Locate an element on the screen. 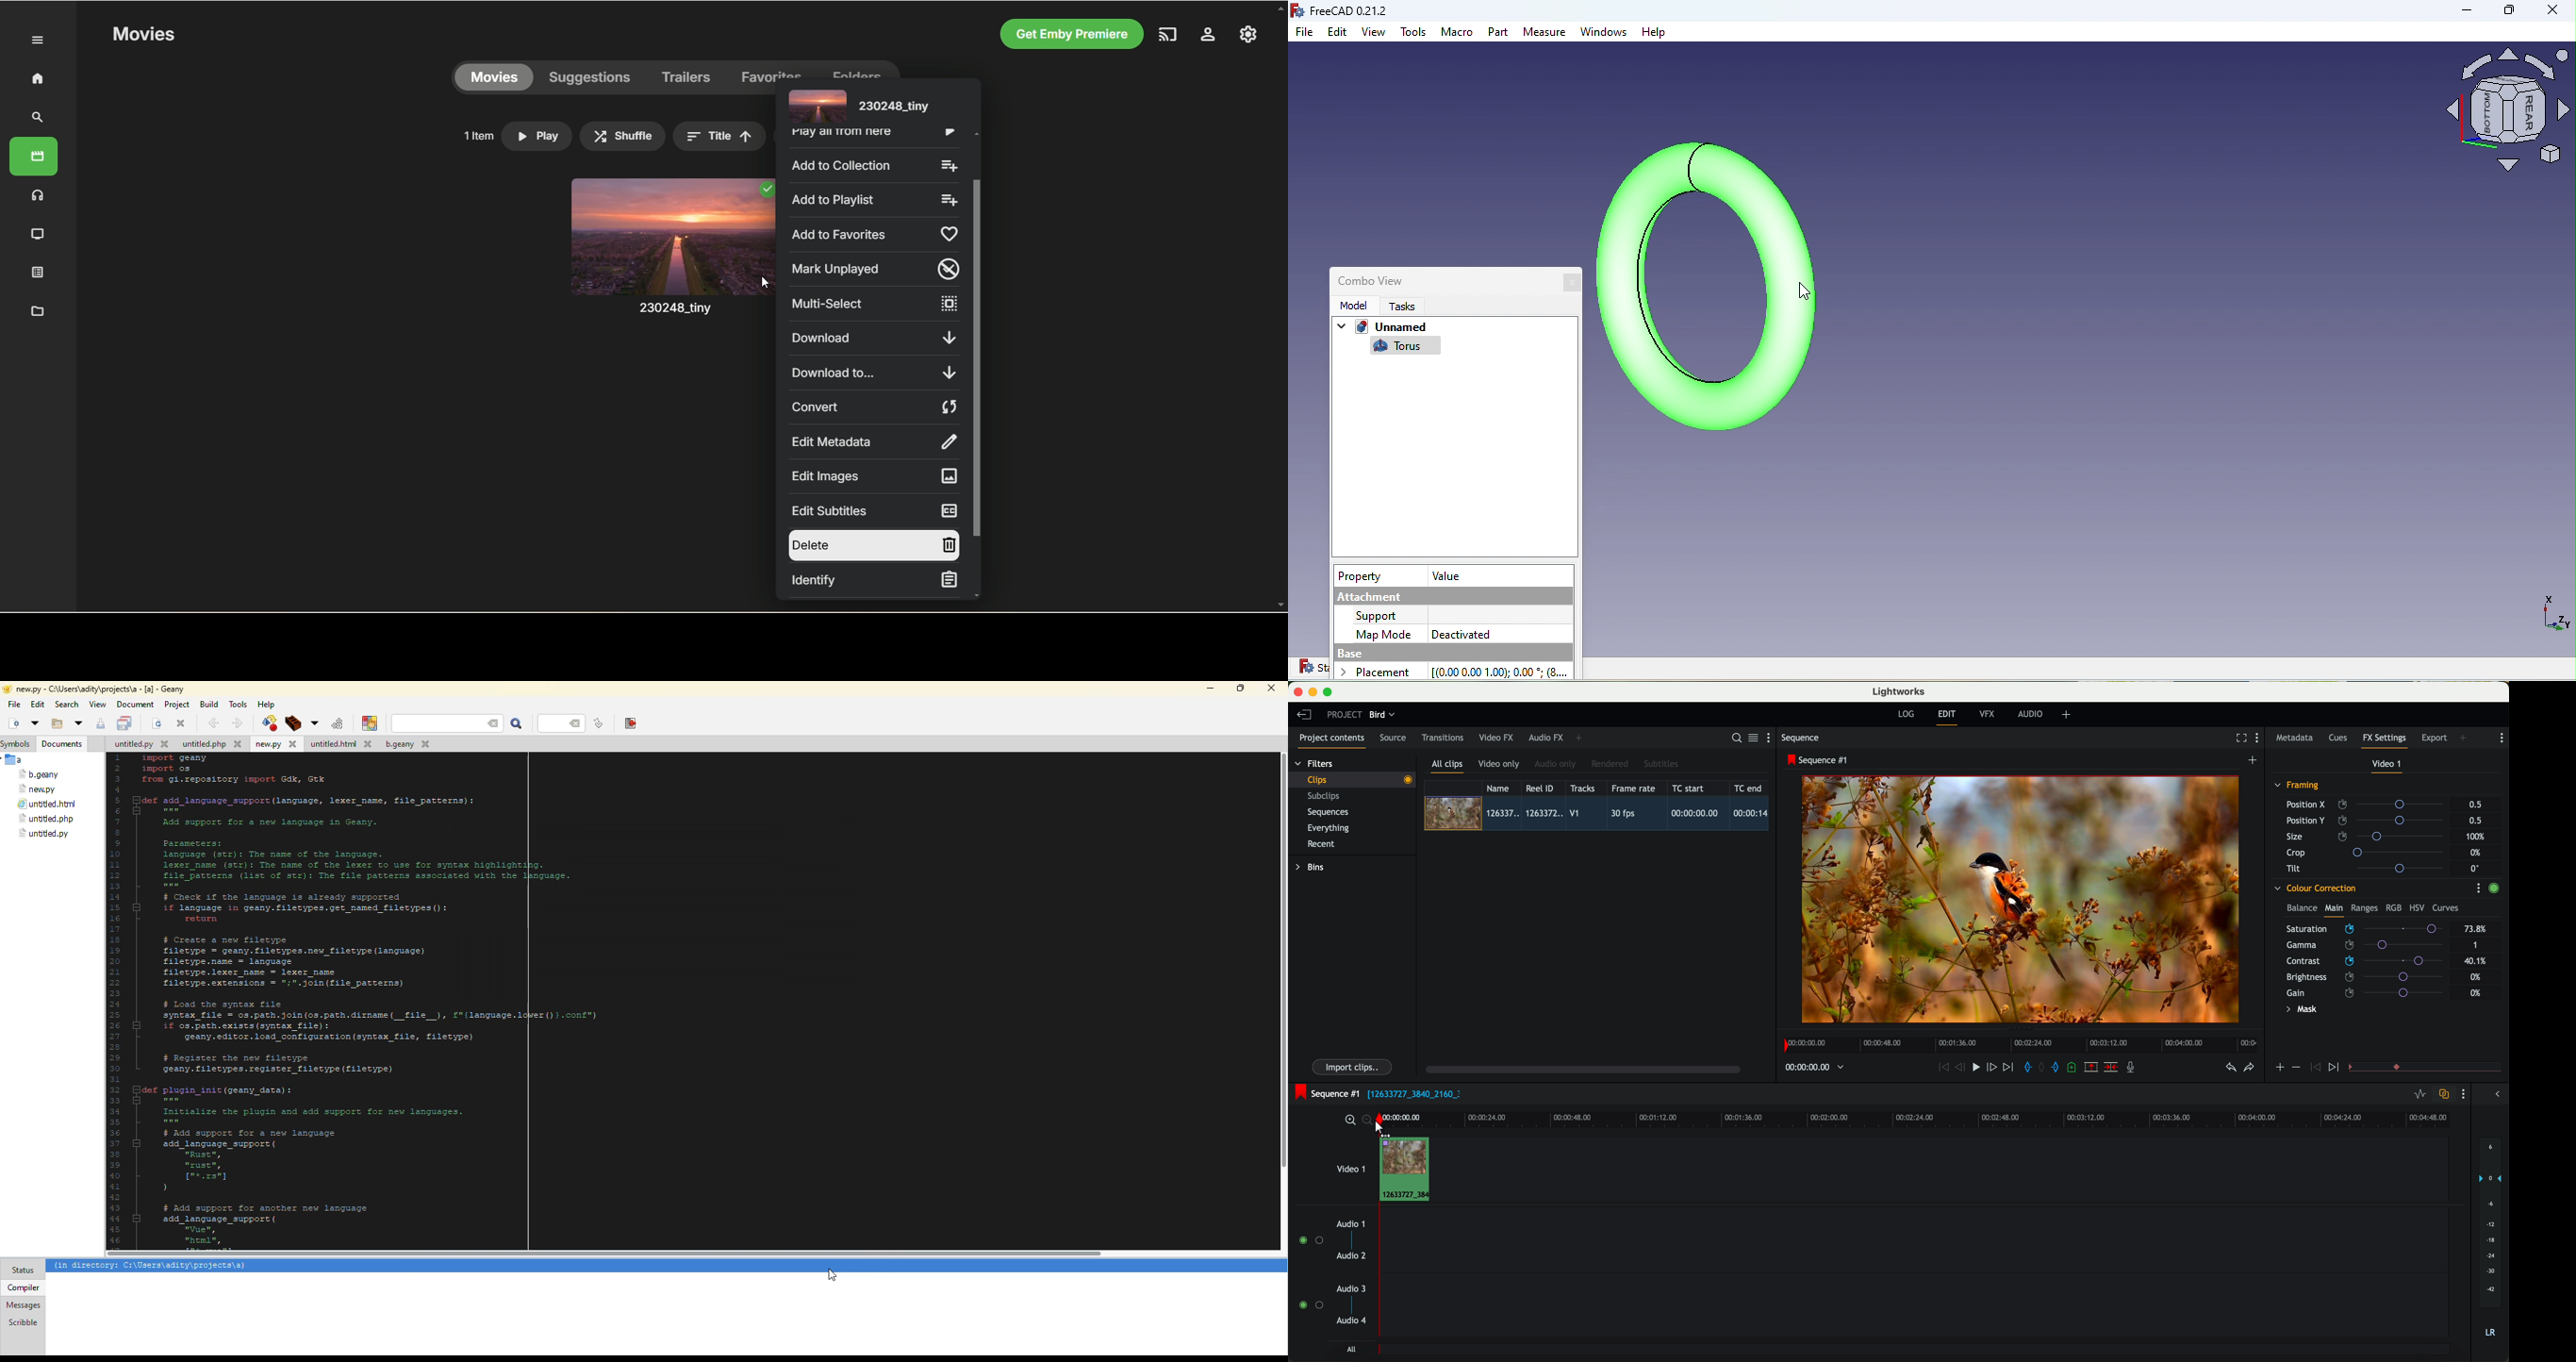 This screenshot has height=1372, width=2576. identify is located at coordinates (873, 581).